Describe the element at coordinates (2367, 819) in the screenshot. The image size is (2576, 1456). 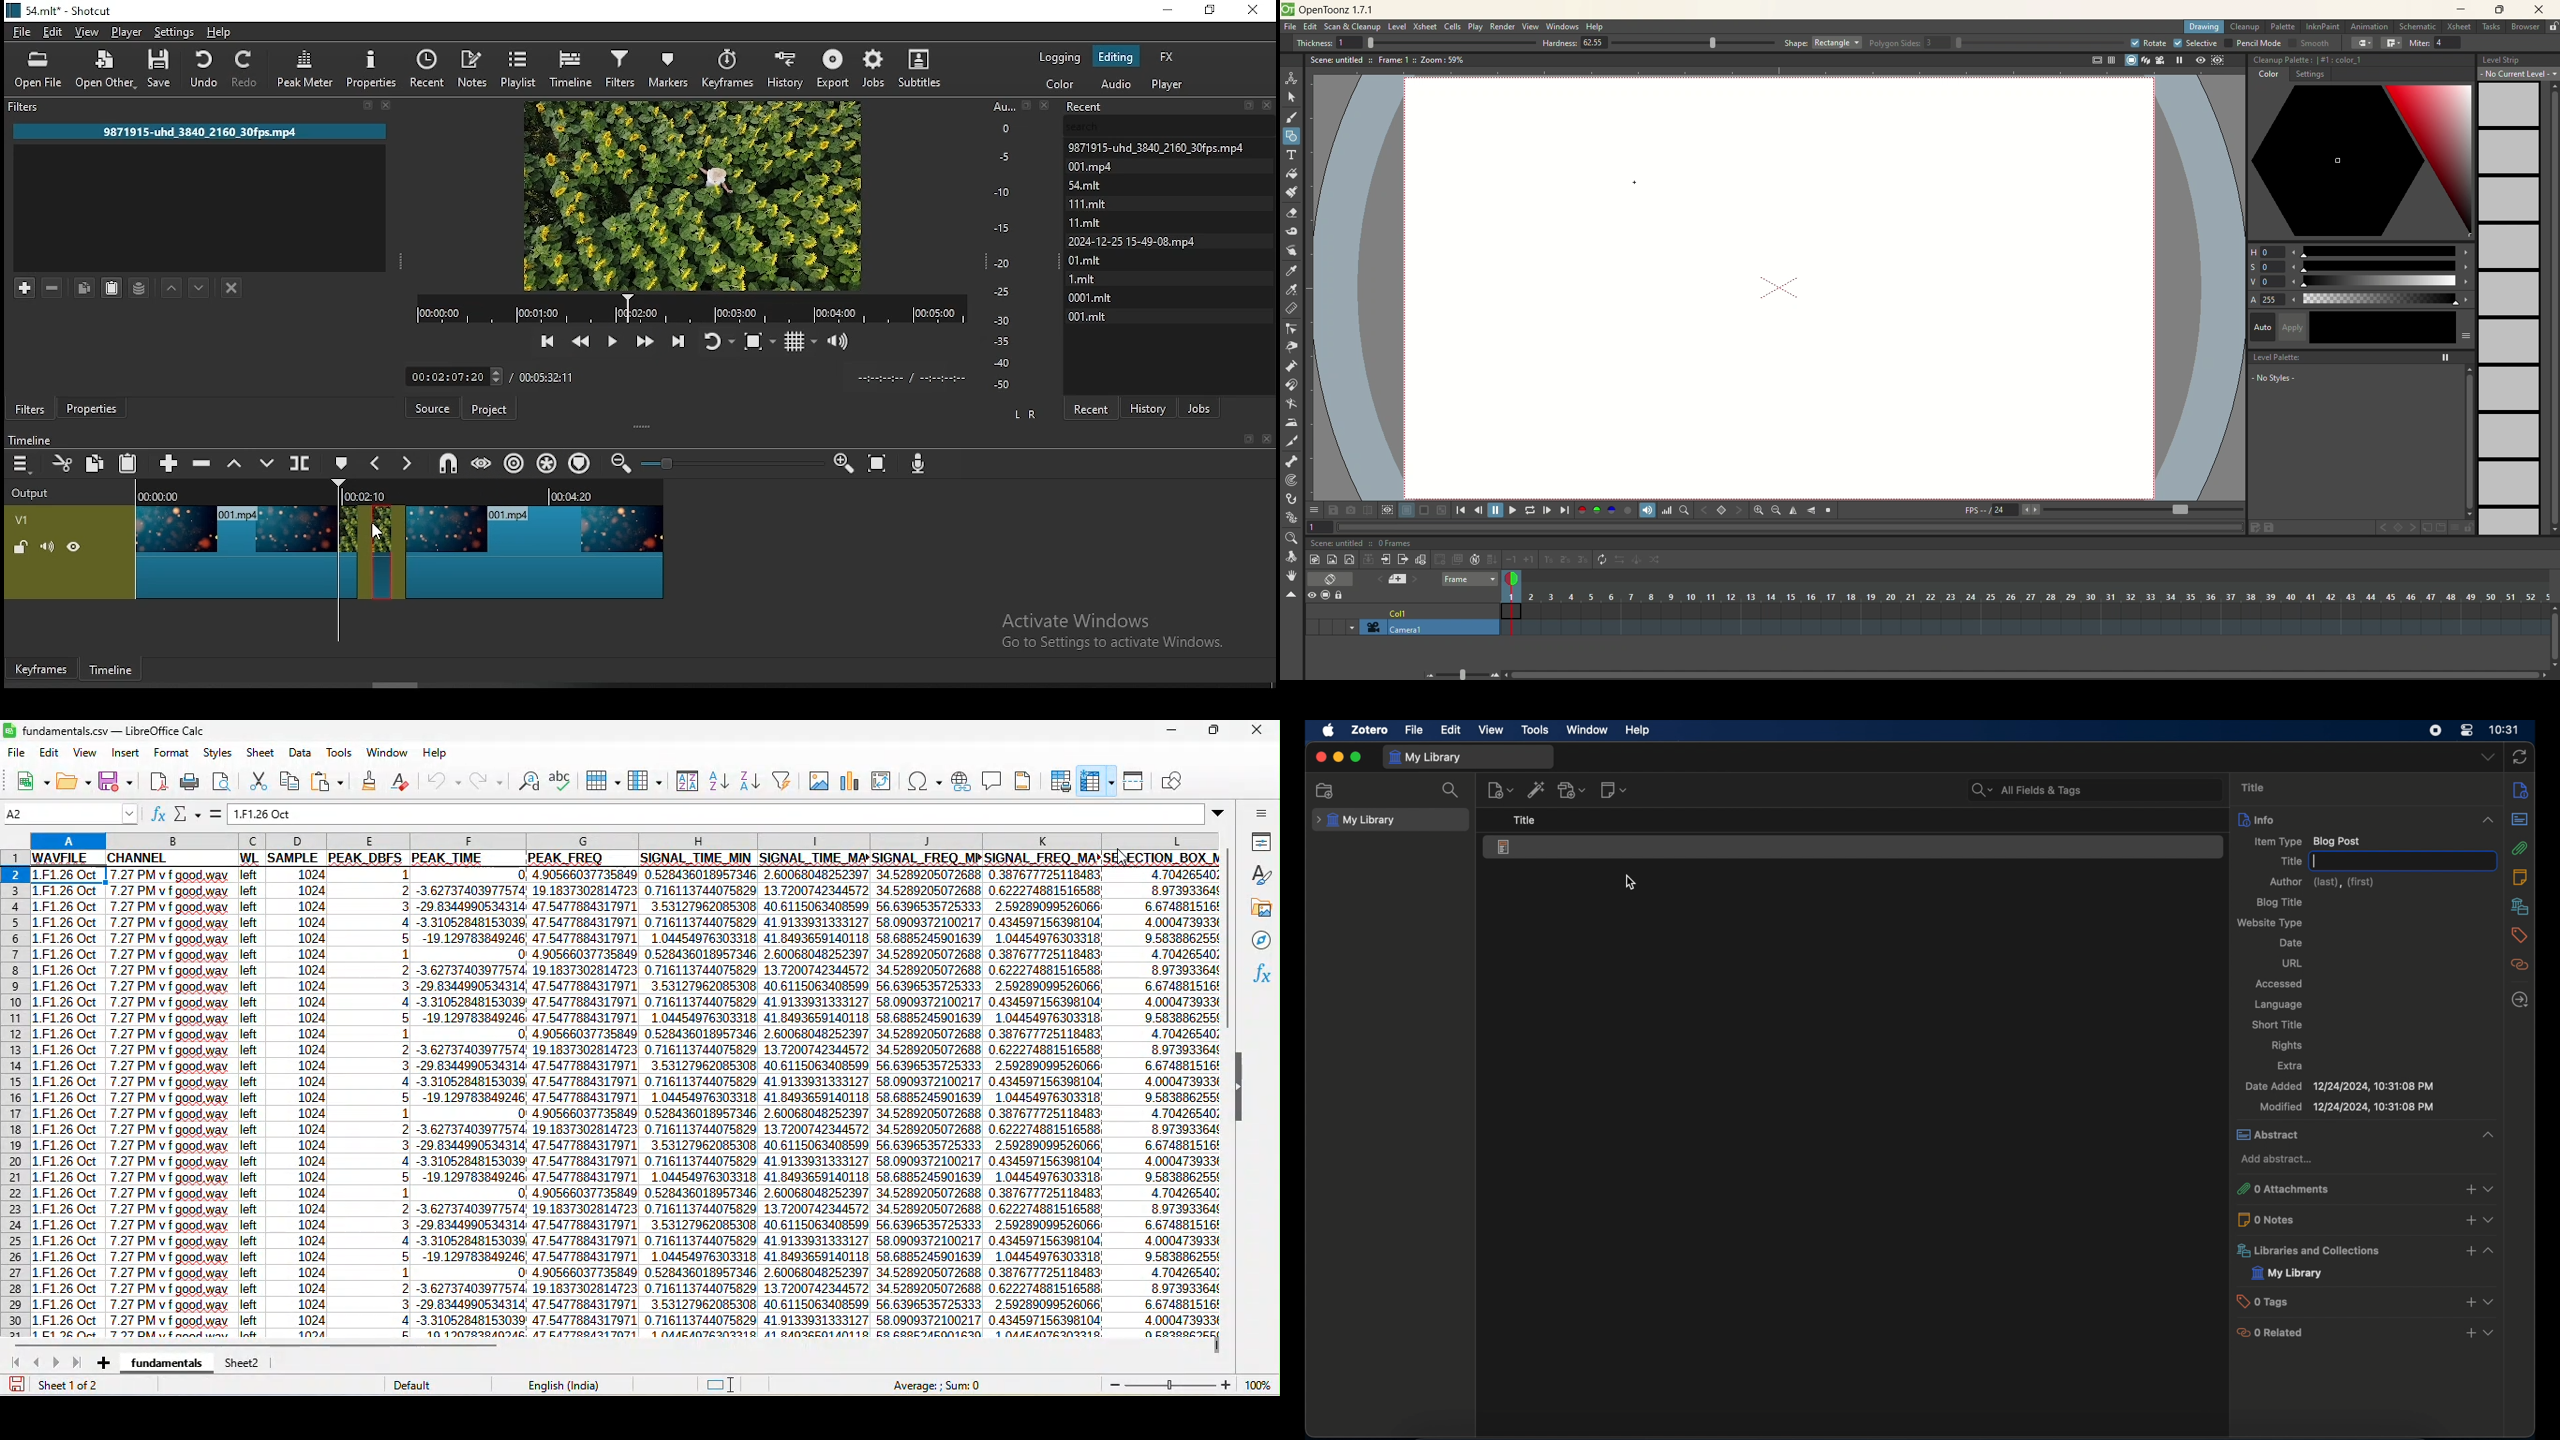
I see `info` at that location.